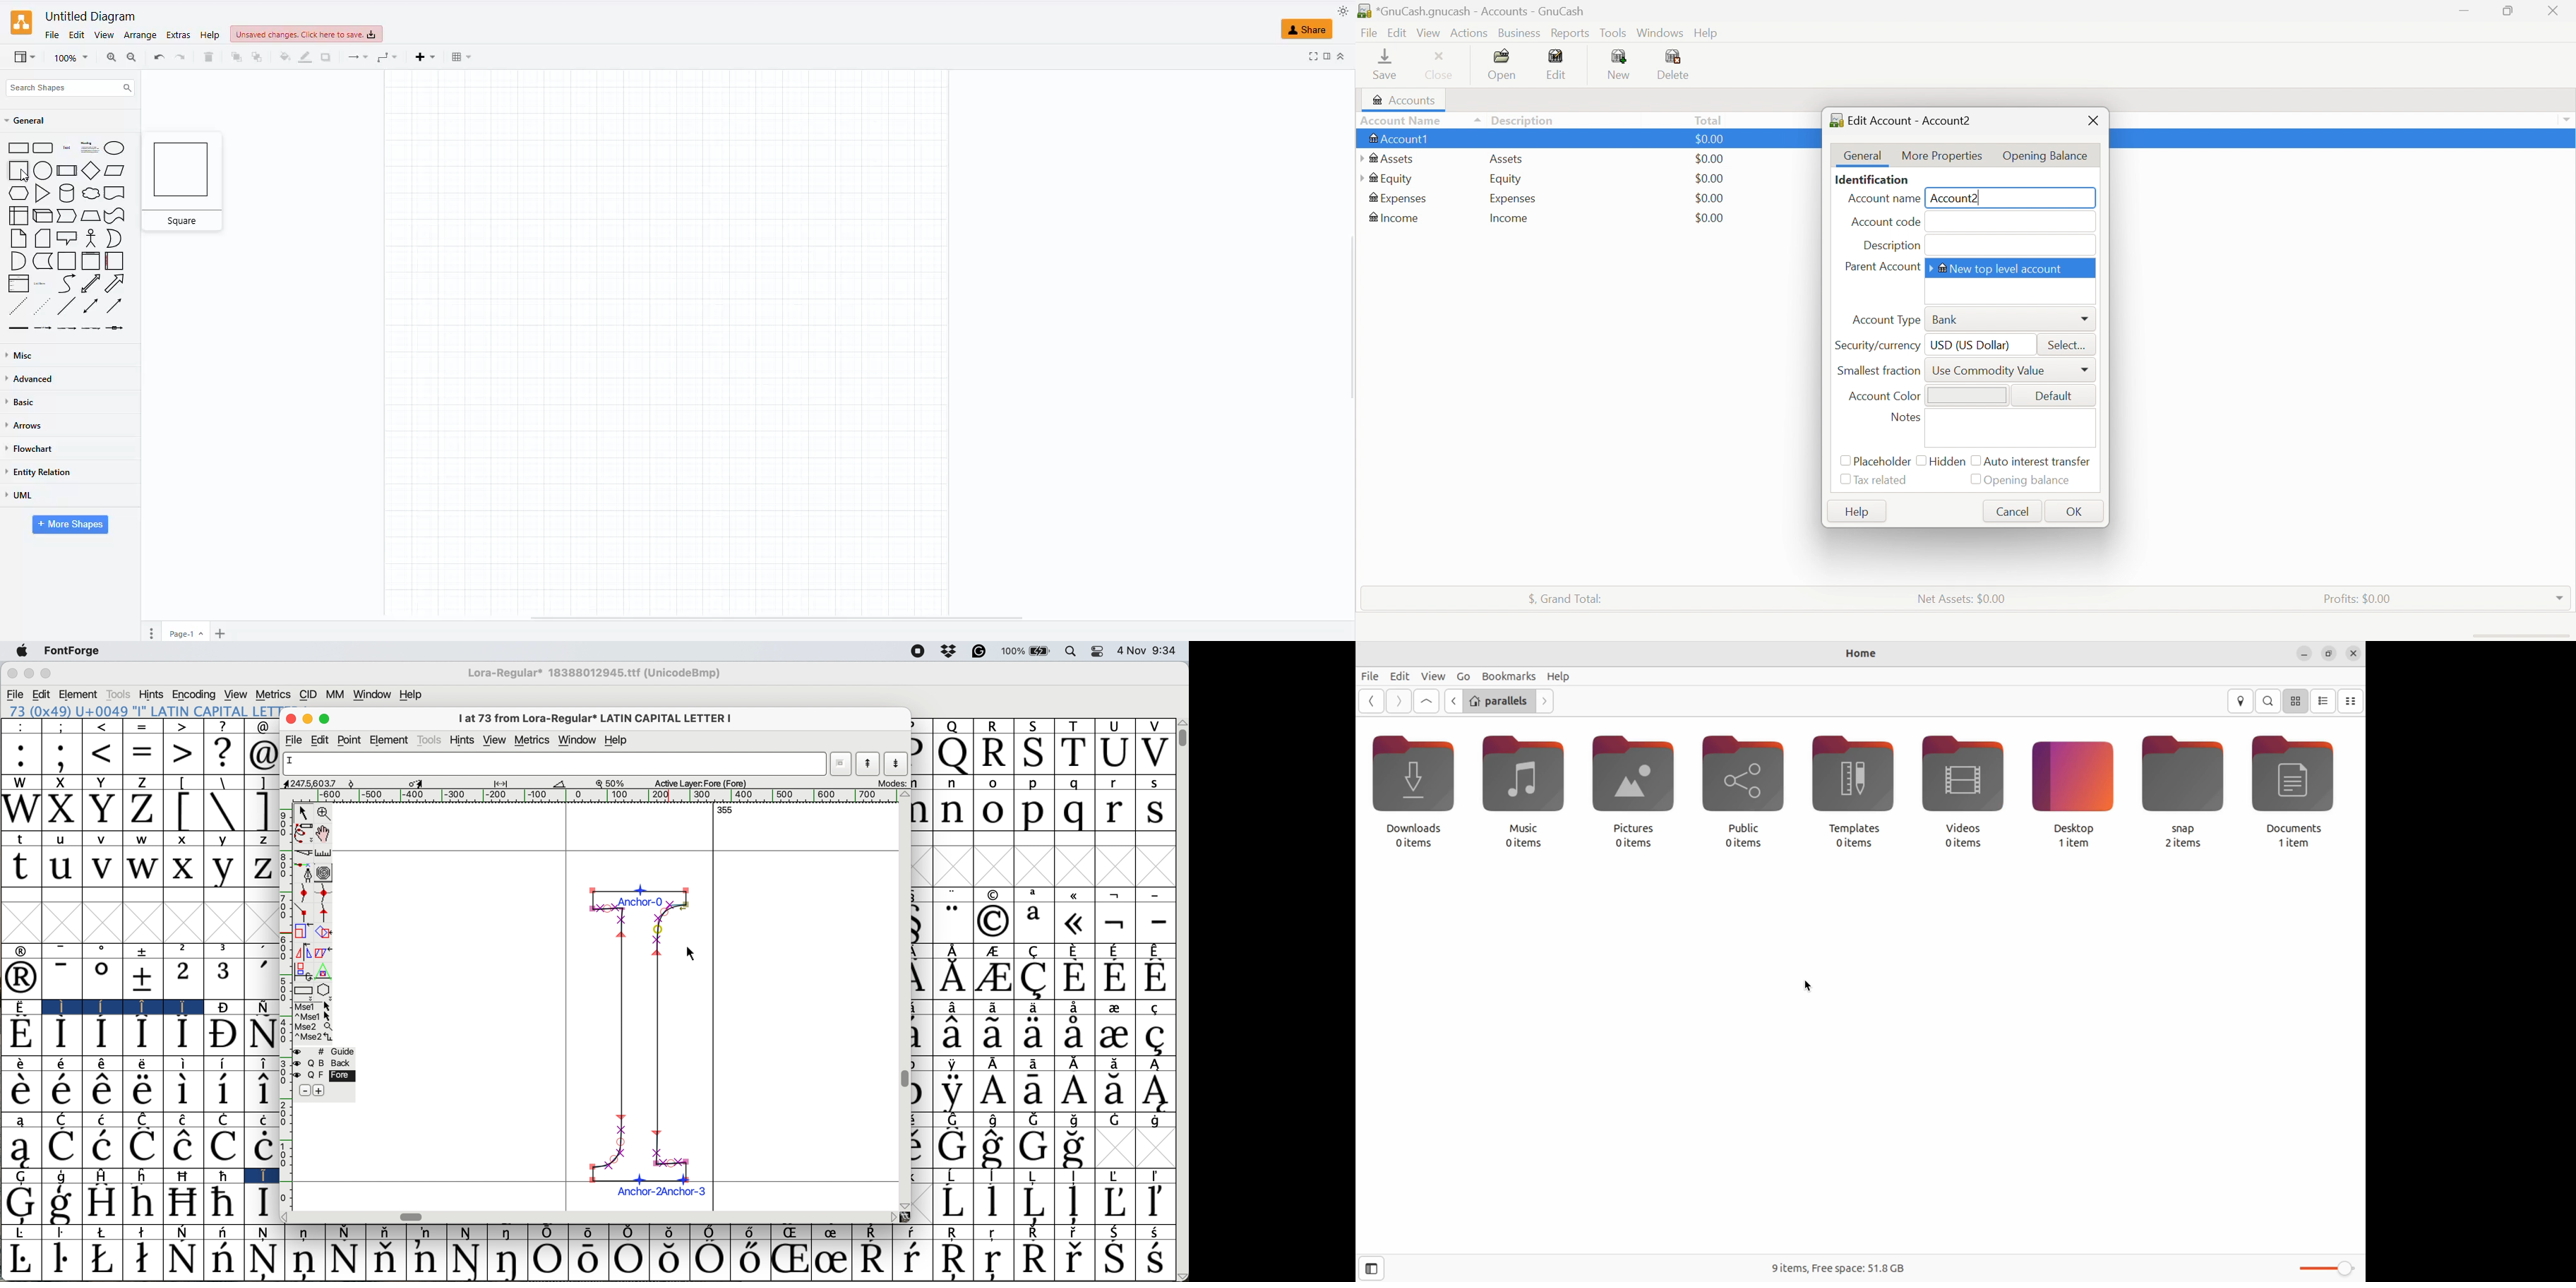 The height and width of the screenshot is (1288, 2576). I want to click on general, so click(38, 122).